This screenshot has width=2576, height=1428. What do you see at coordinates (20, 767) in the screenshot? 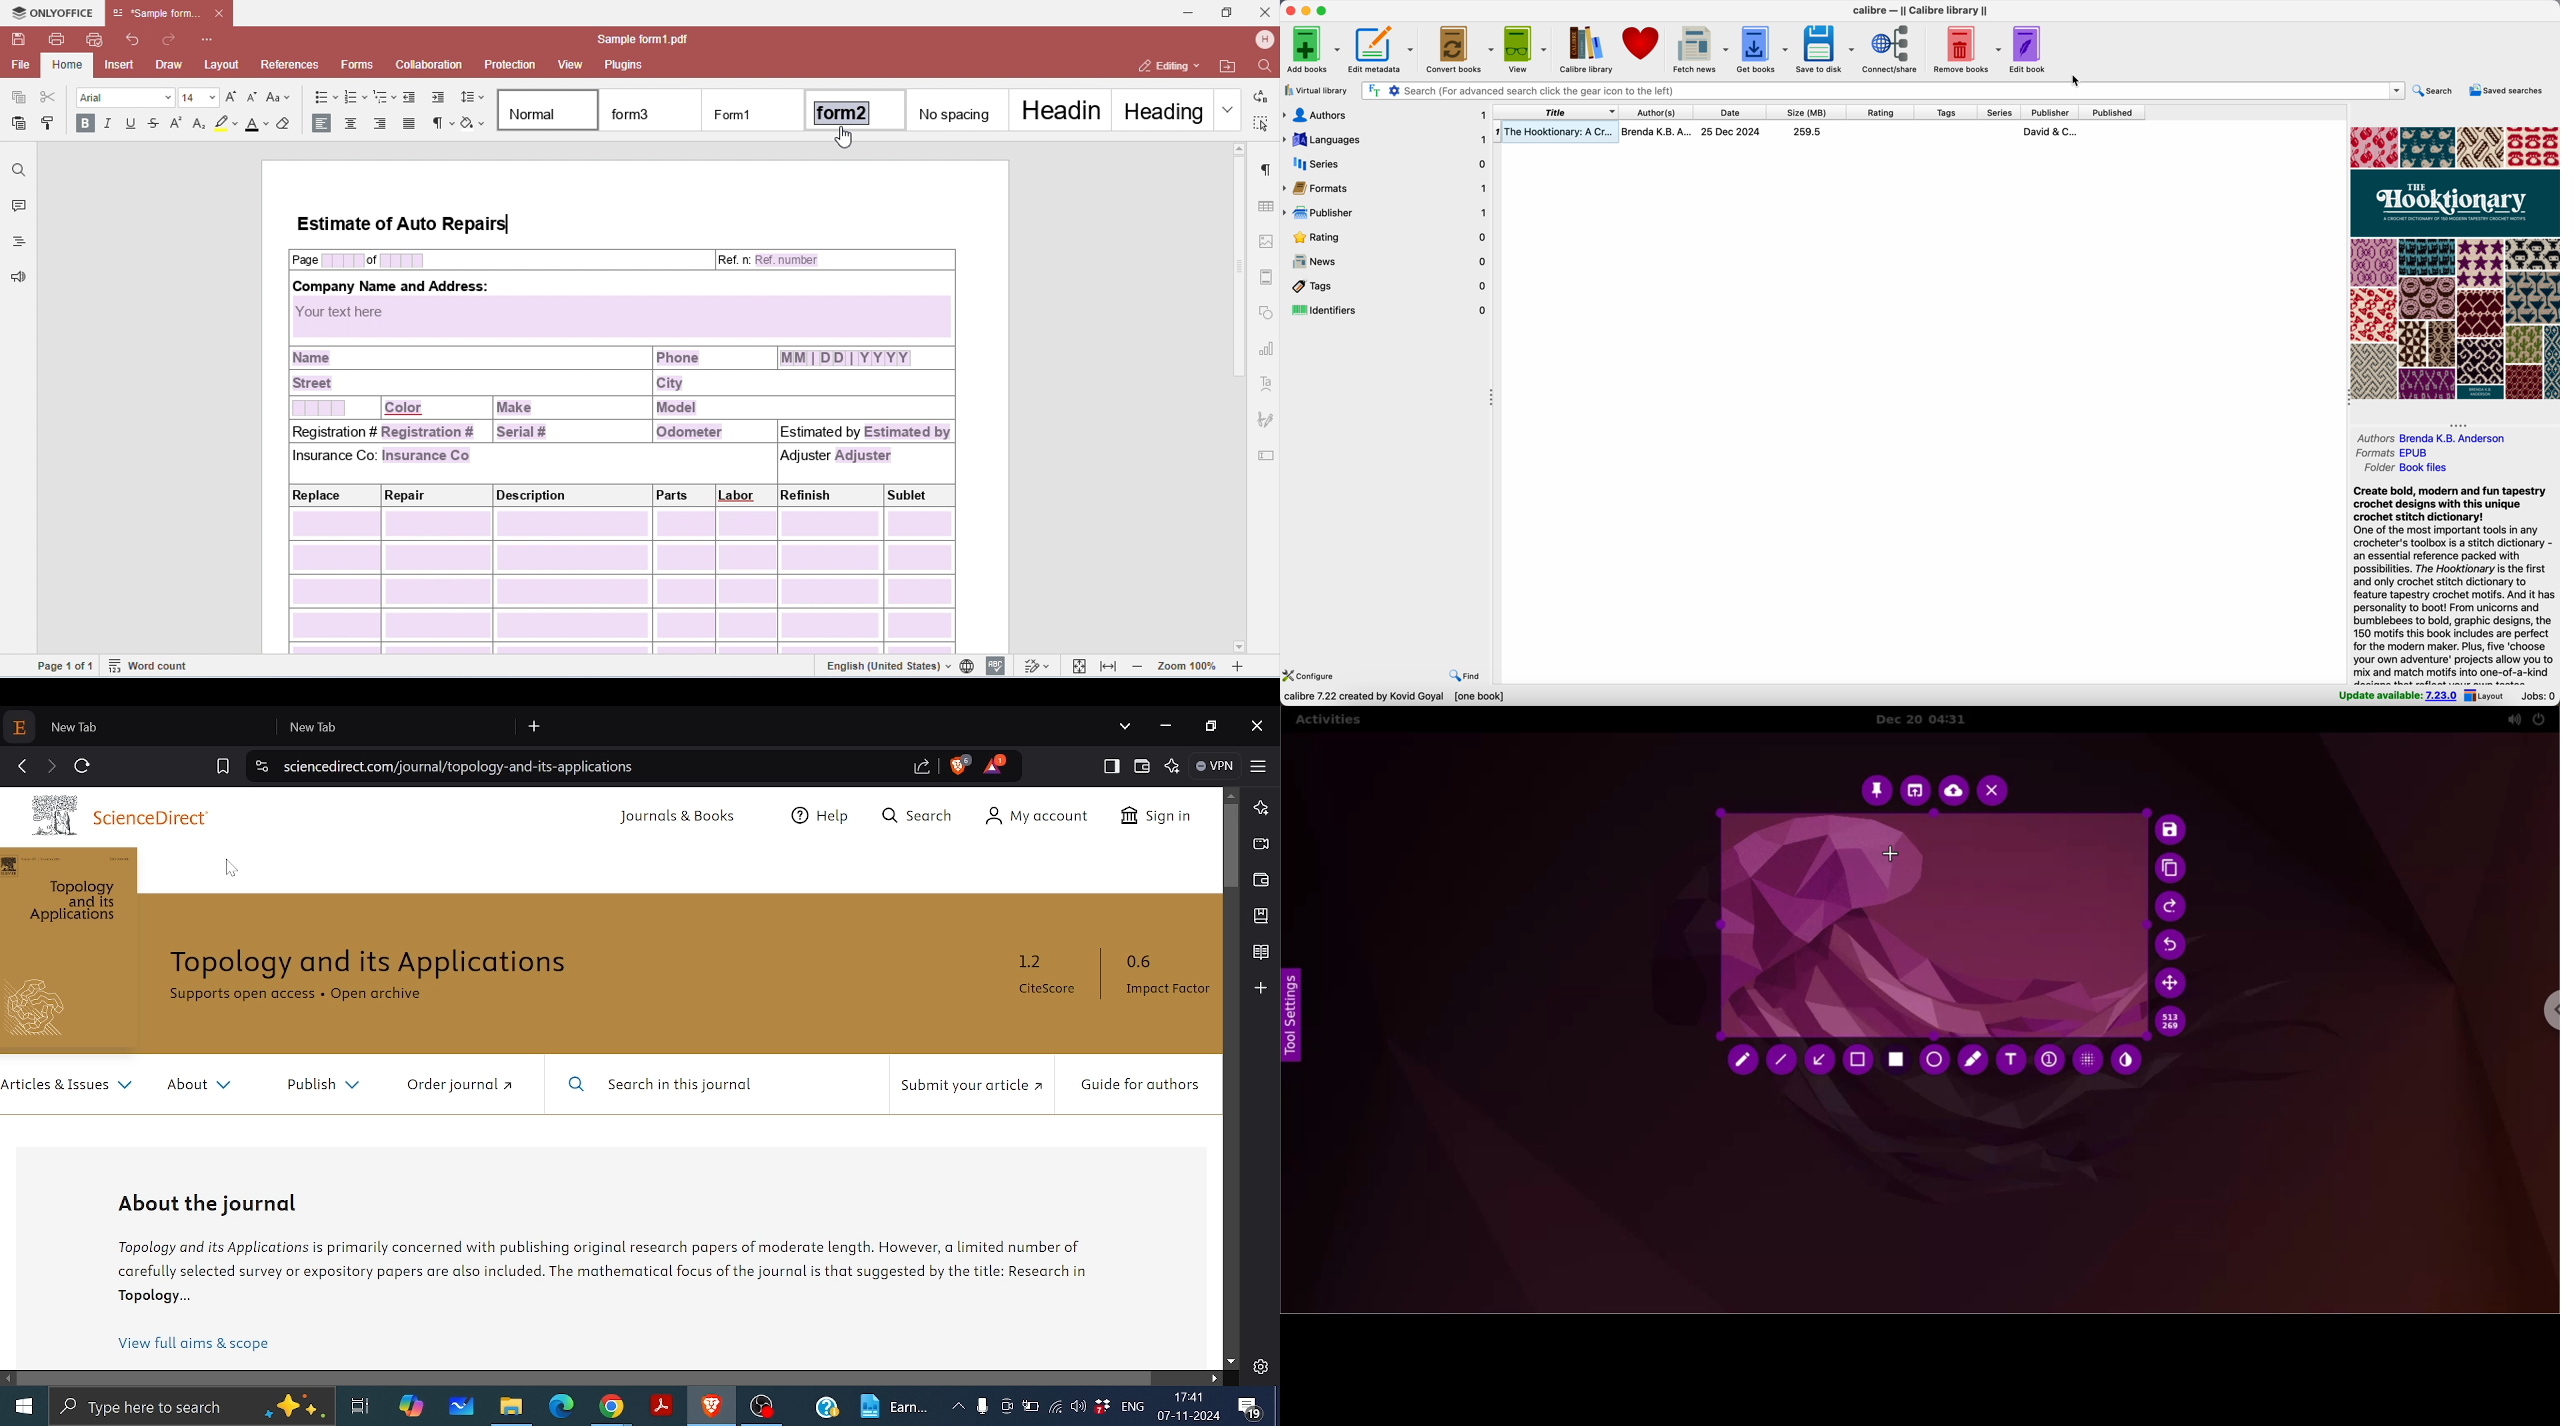
I see `previous` at bounding box center [20, 767].